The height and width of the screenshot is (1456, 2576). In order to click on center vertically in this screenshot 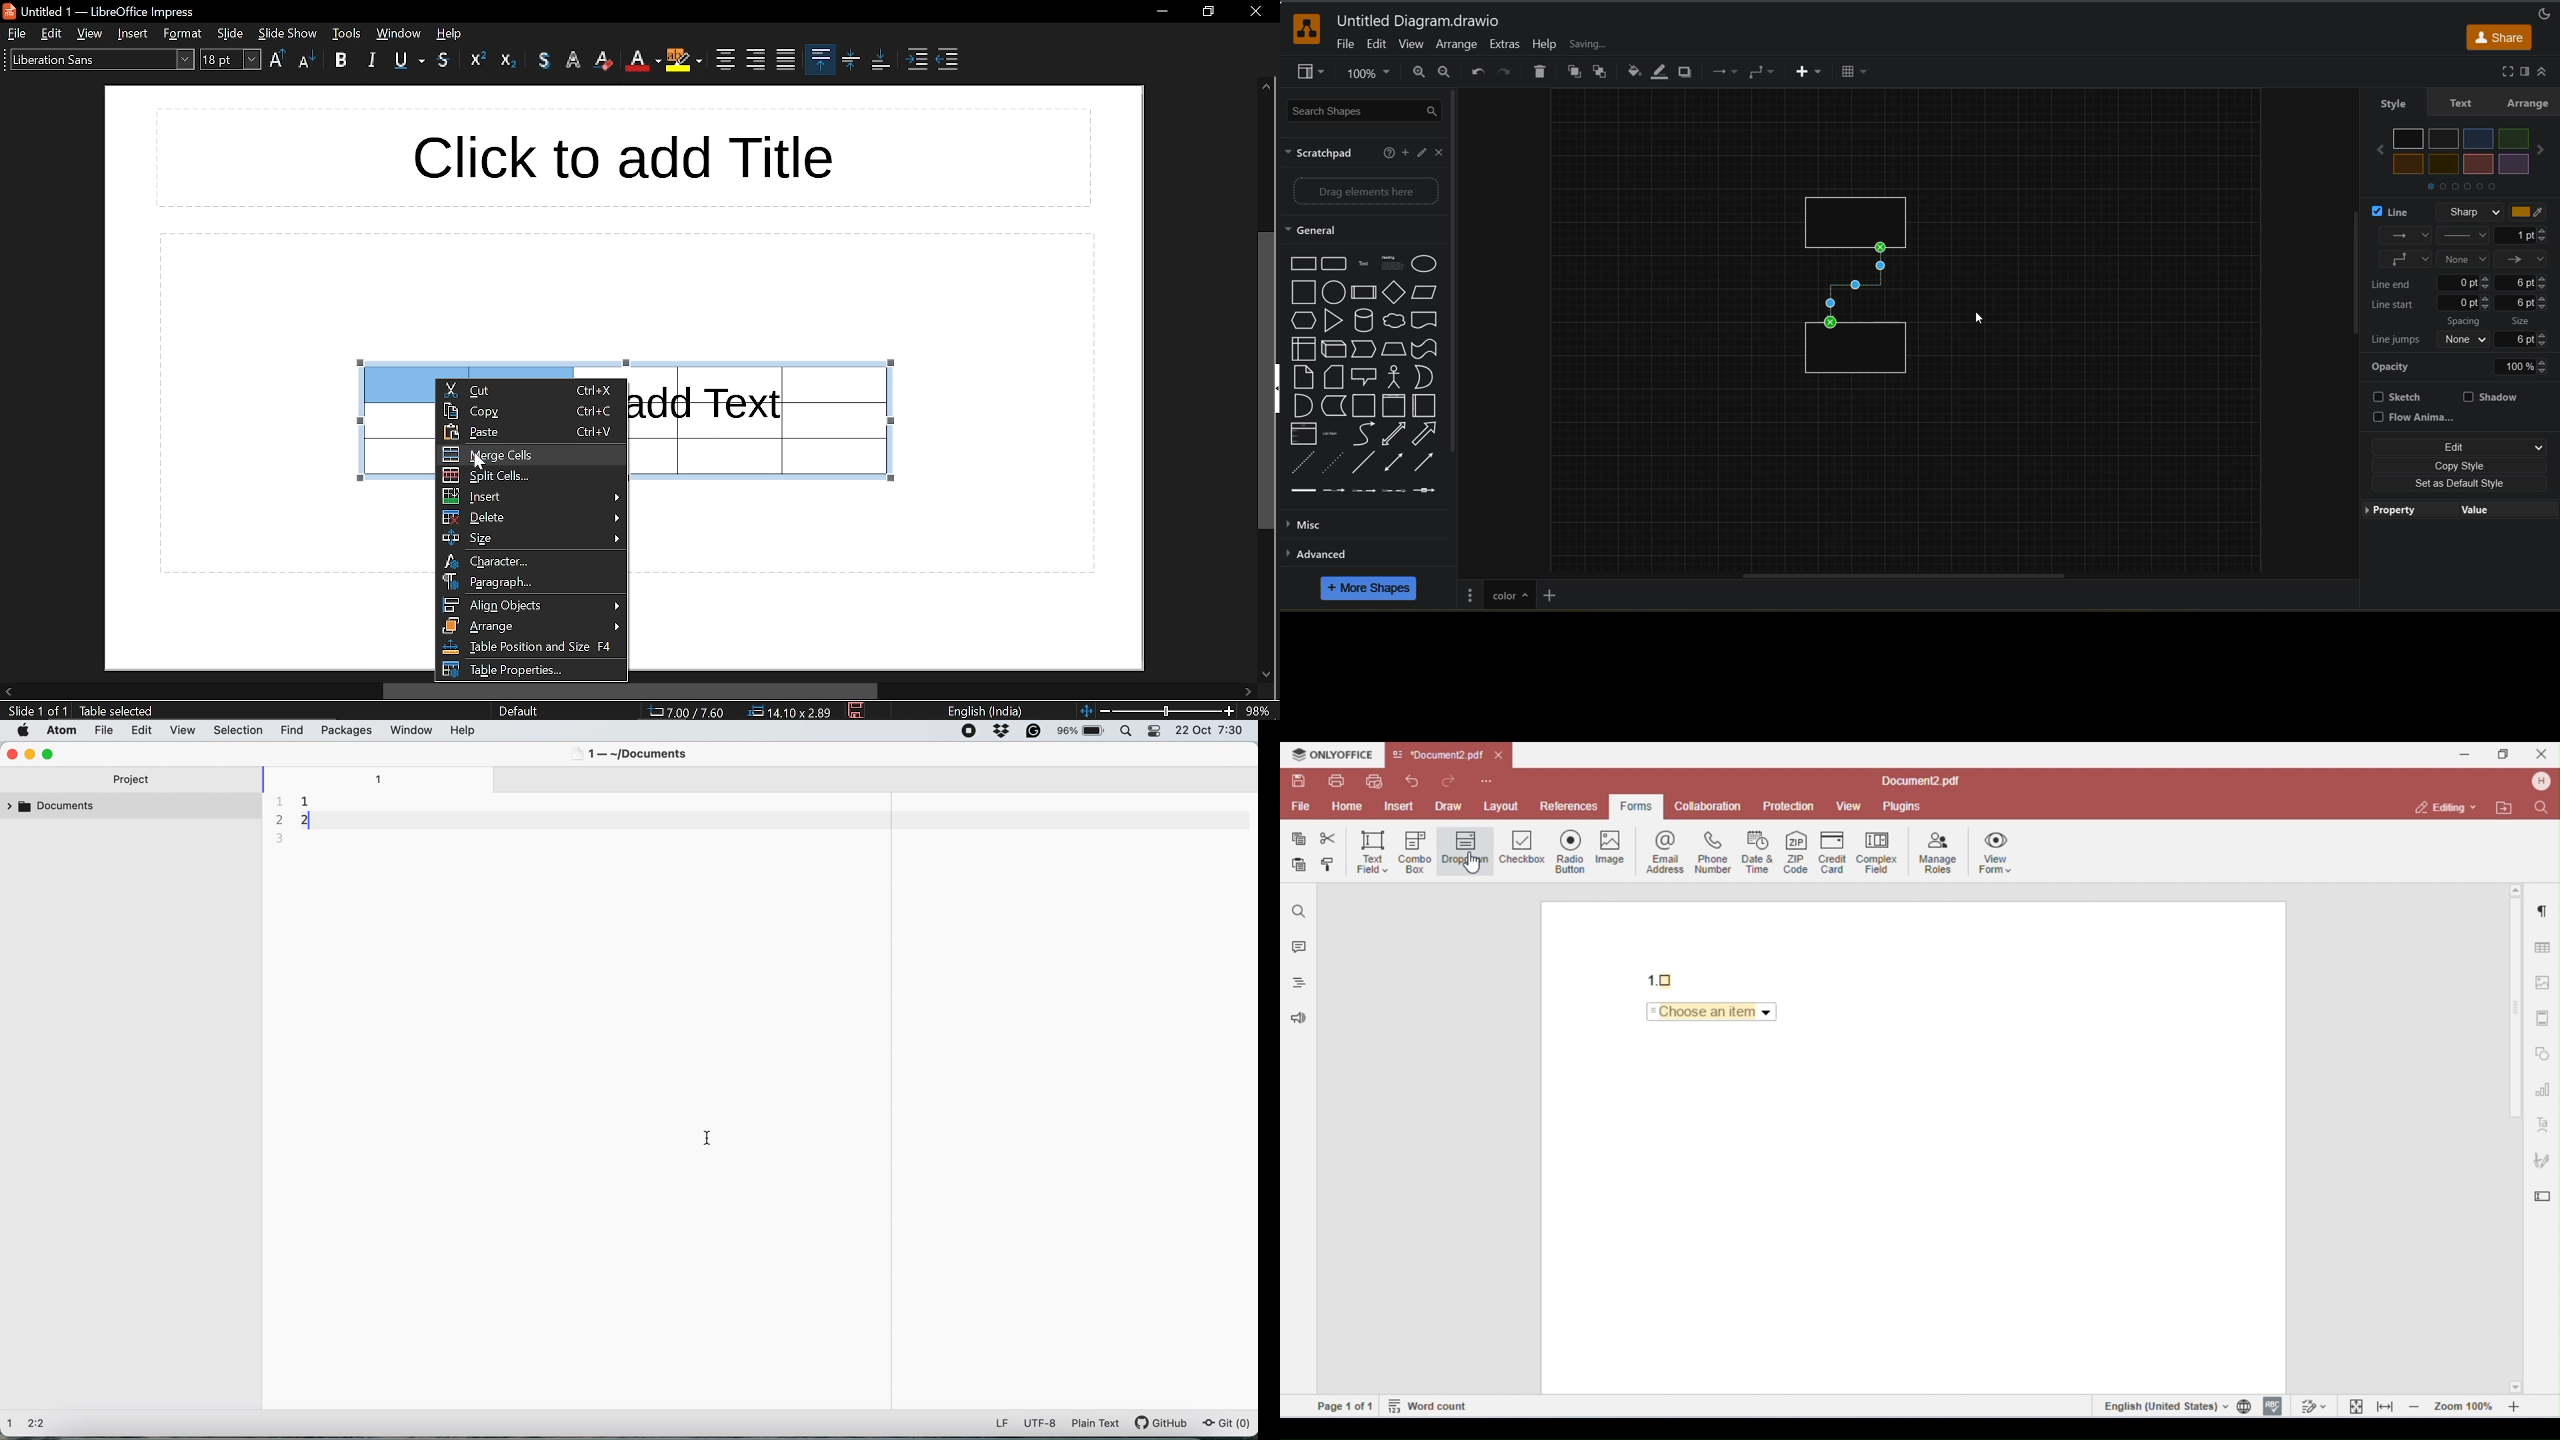, I will do `click(851, 61)`.